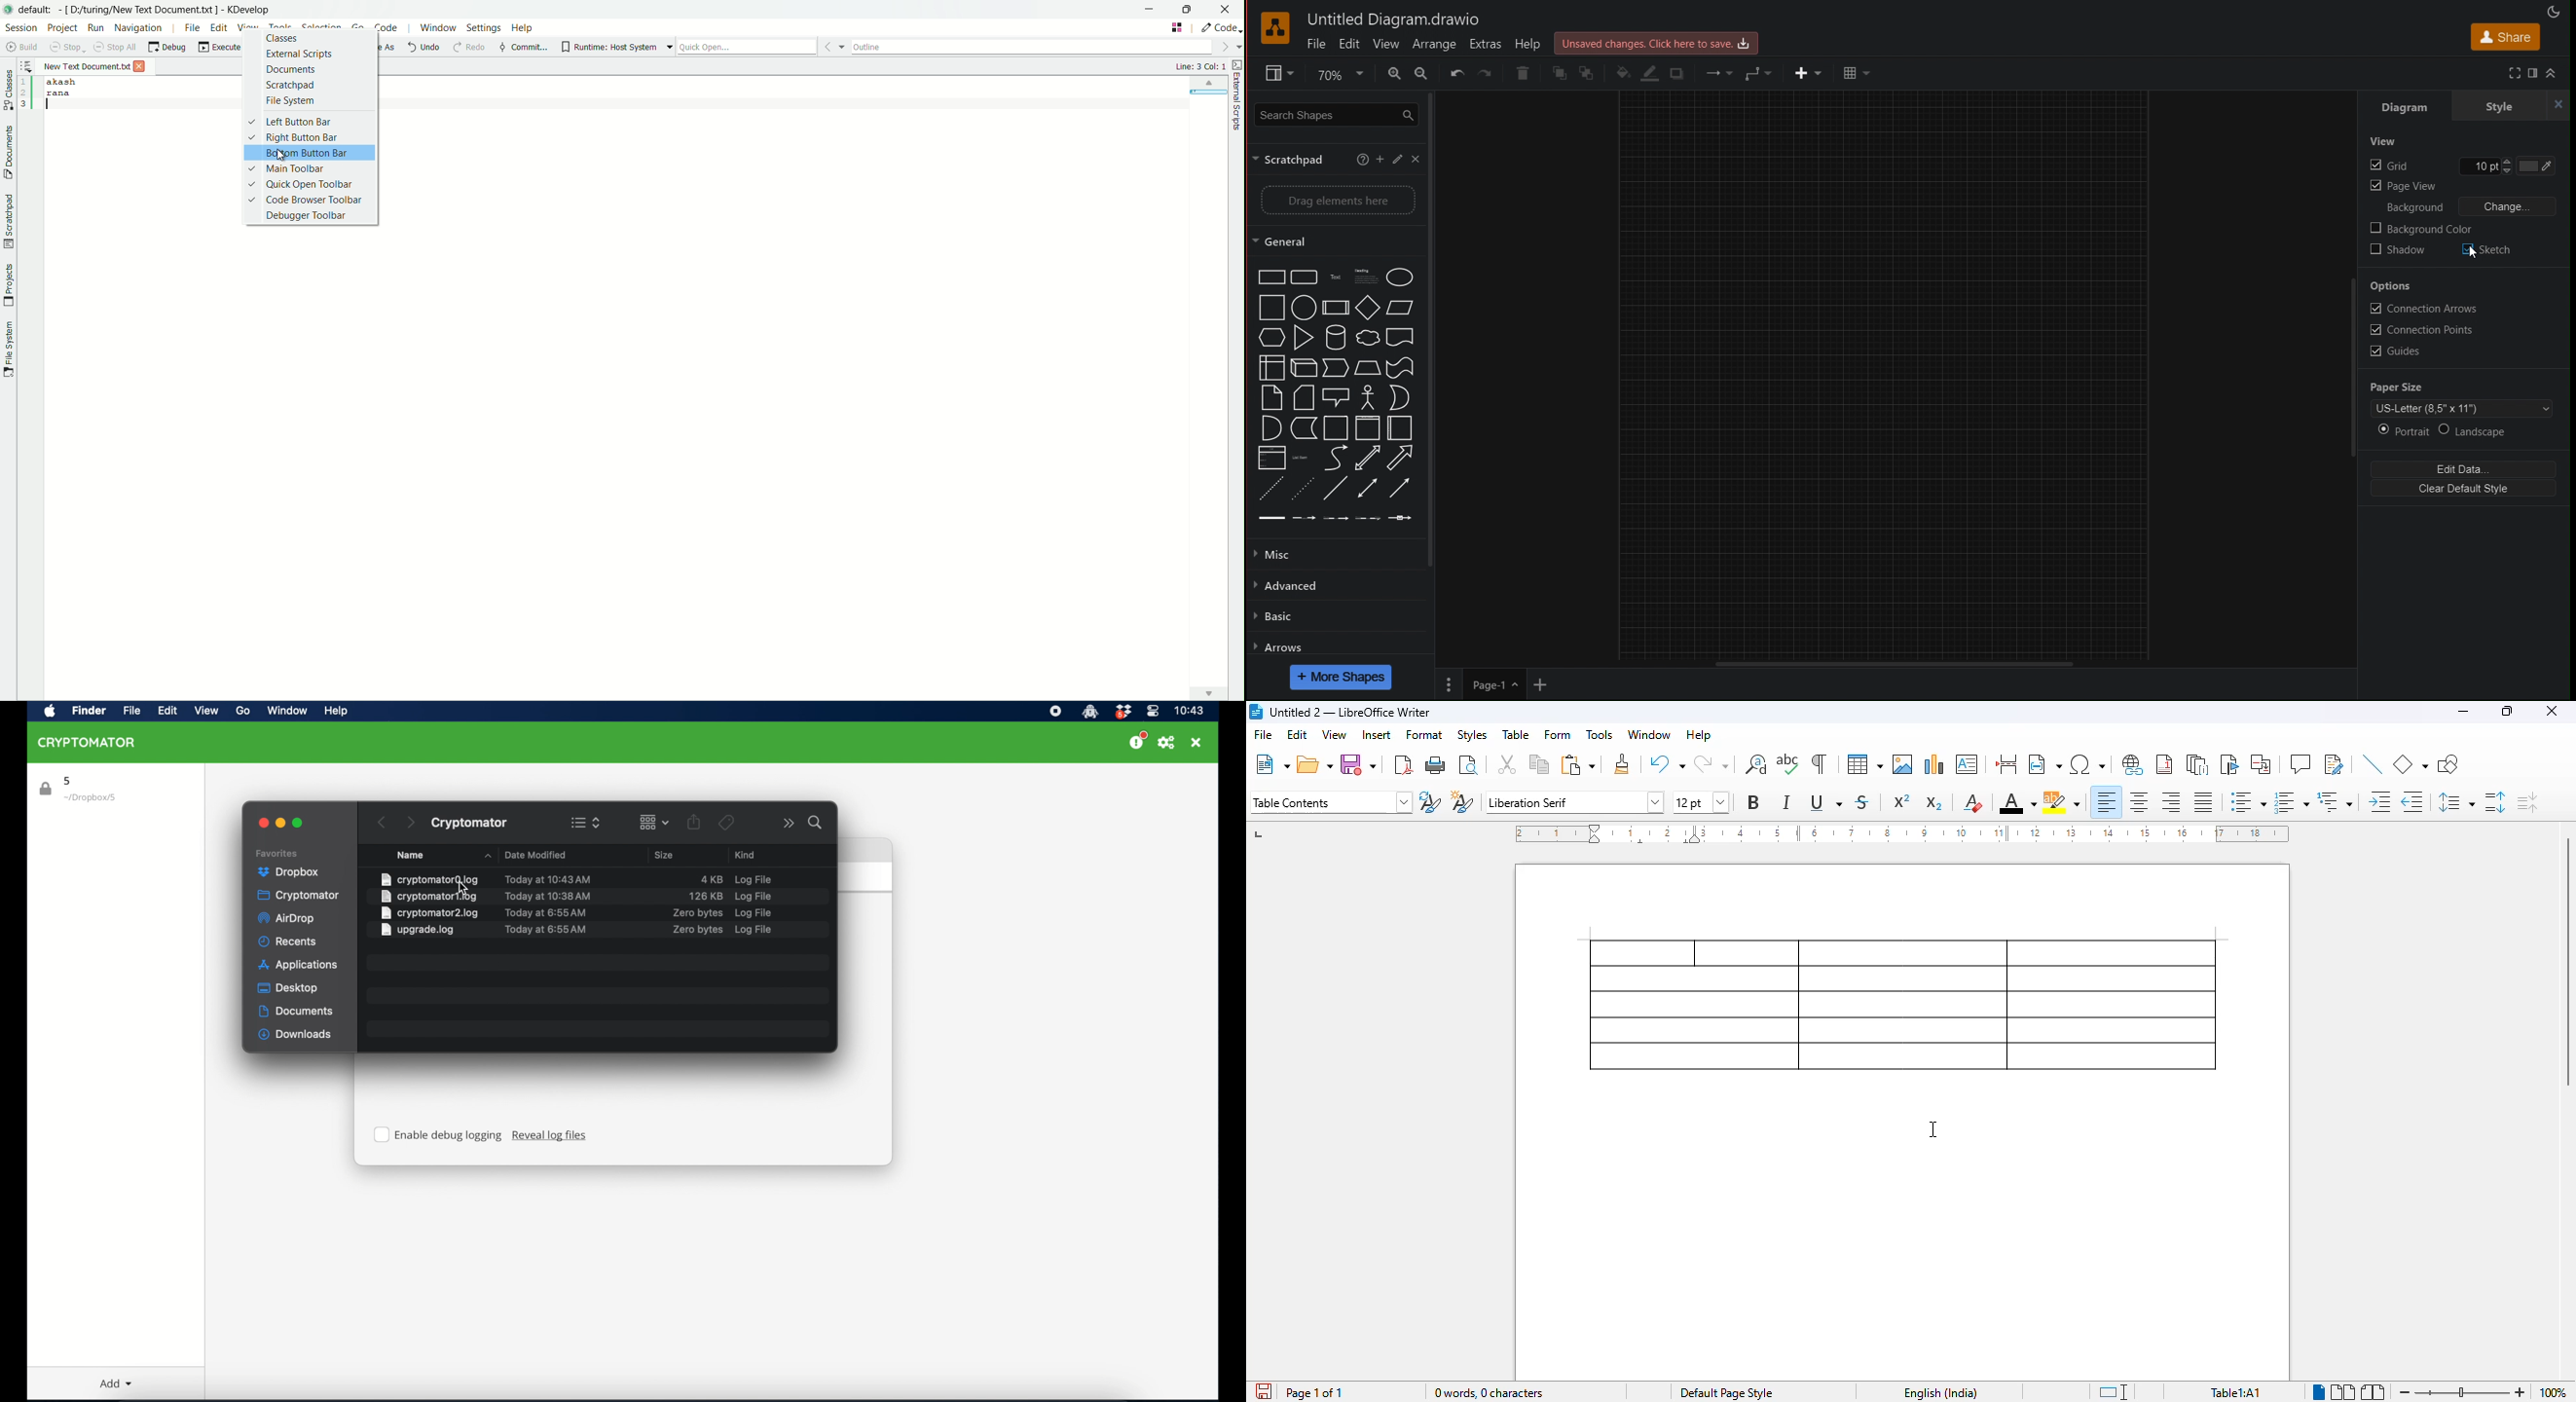 This screenshot has width=2576, height=1428. Describe the element at coordinates (1316, 45) in the screenshot. I see `File` at that location.